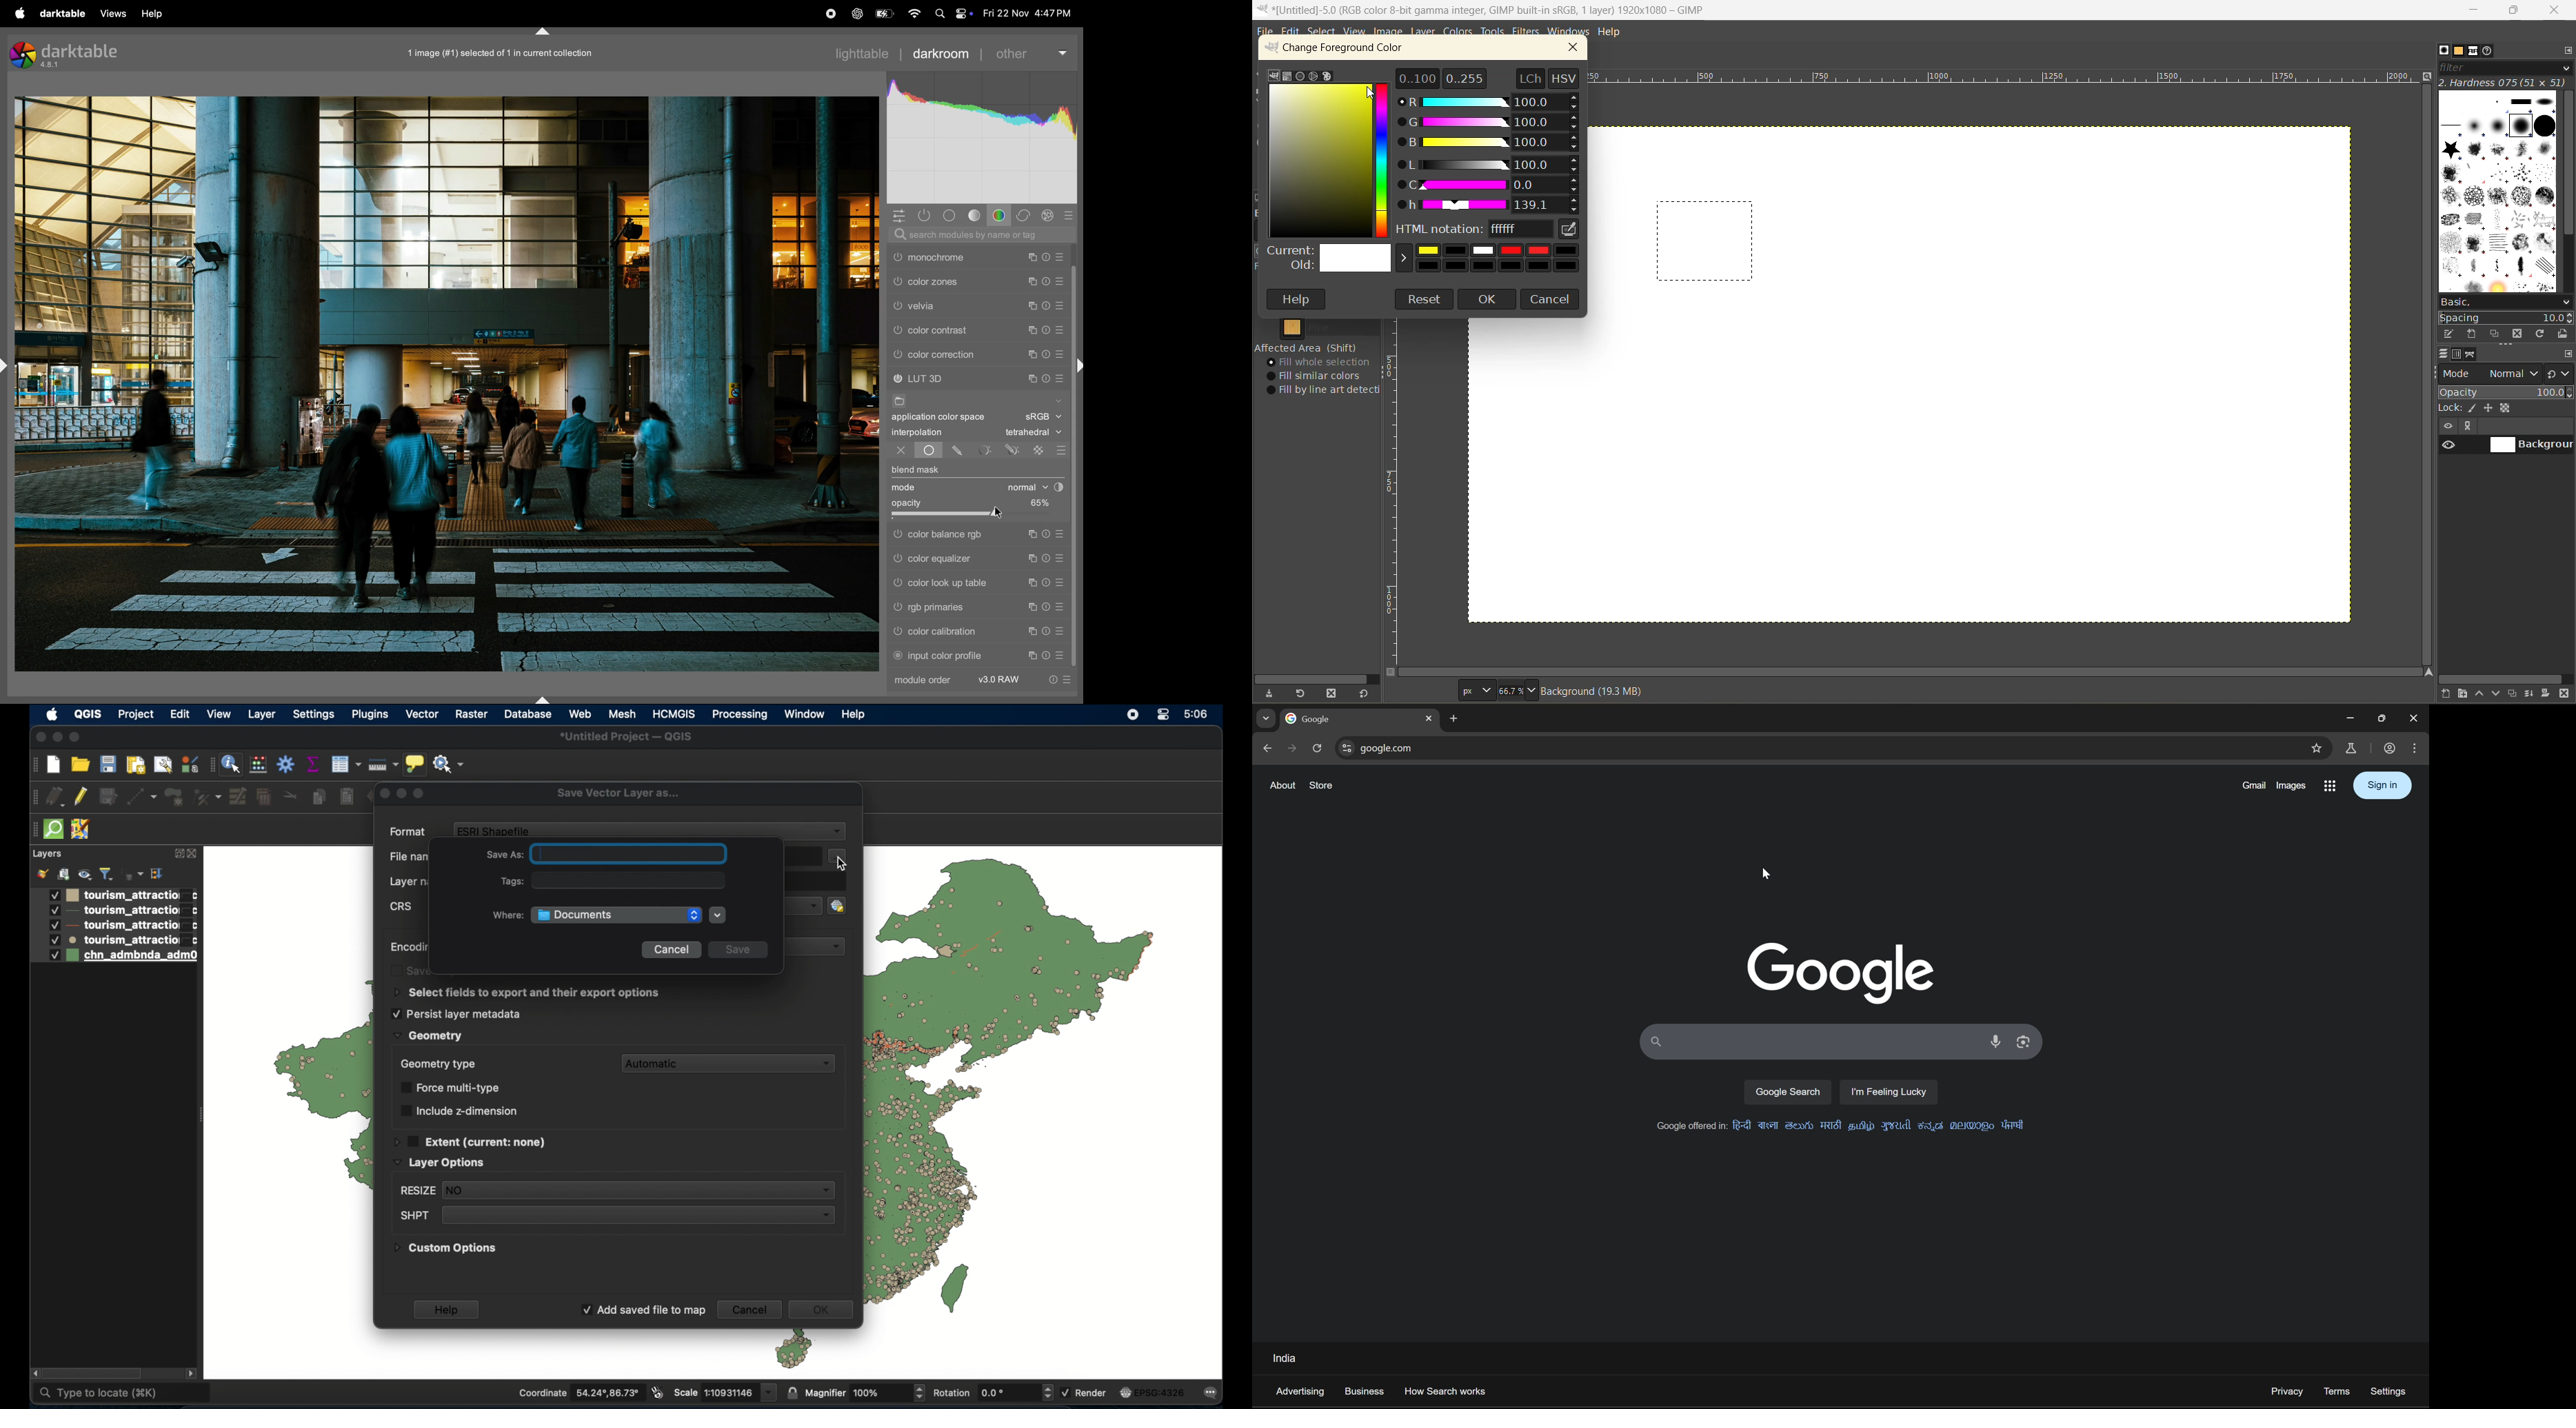 This screenshot has height=1428, width=2576. What do you see at coordinates (1048, 561) in the screenshot?
I see `reset` at bounding box center [1048, 561].